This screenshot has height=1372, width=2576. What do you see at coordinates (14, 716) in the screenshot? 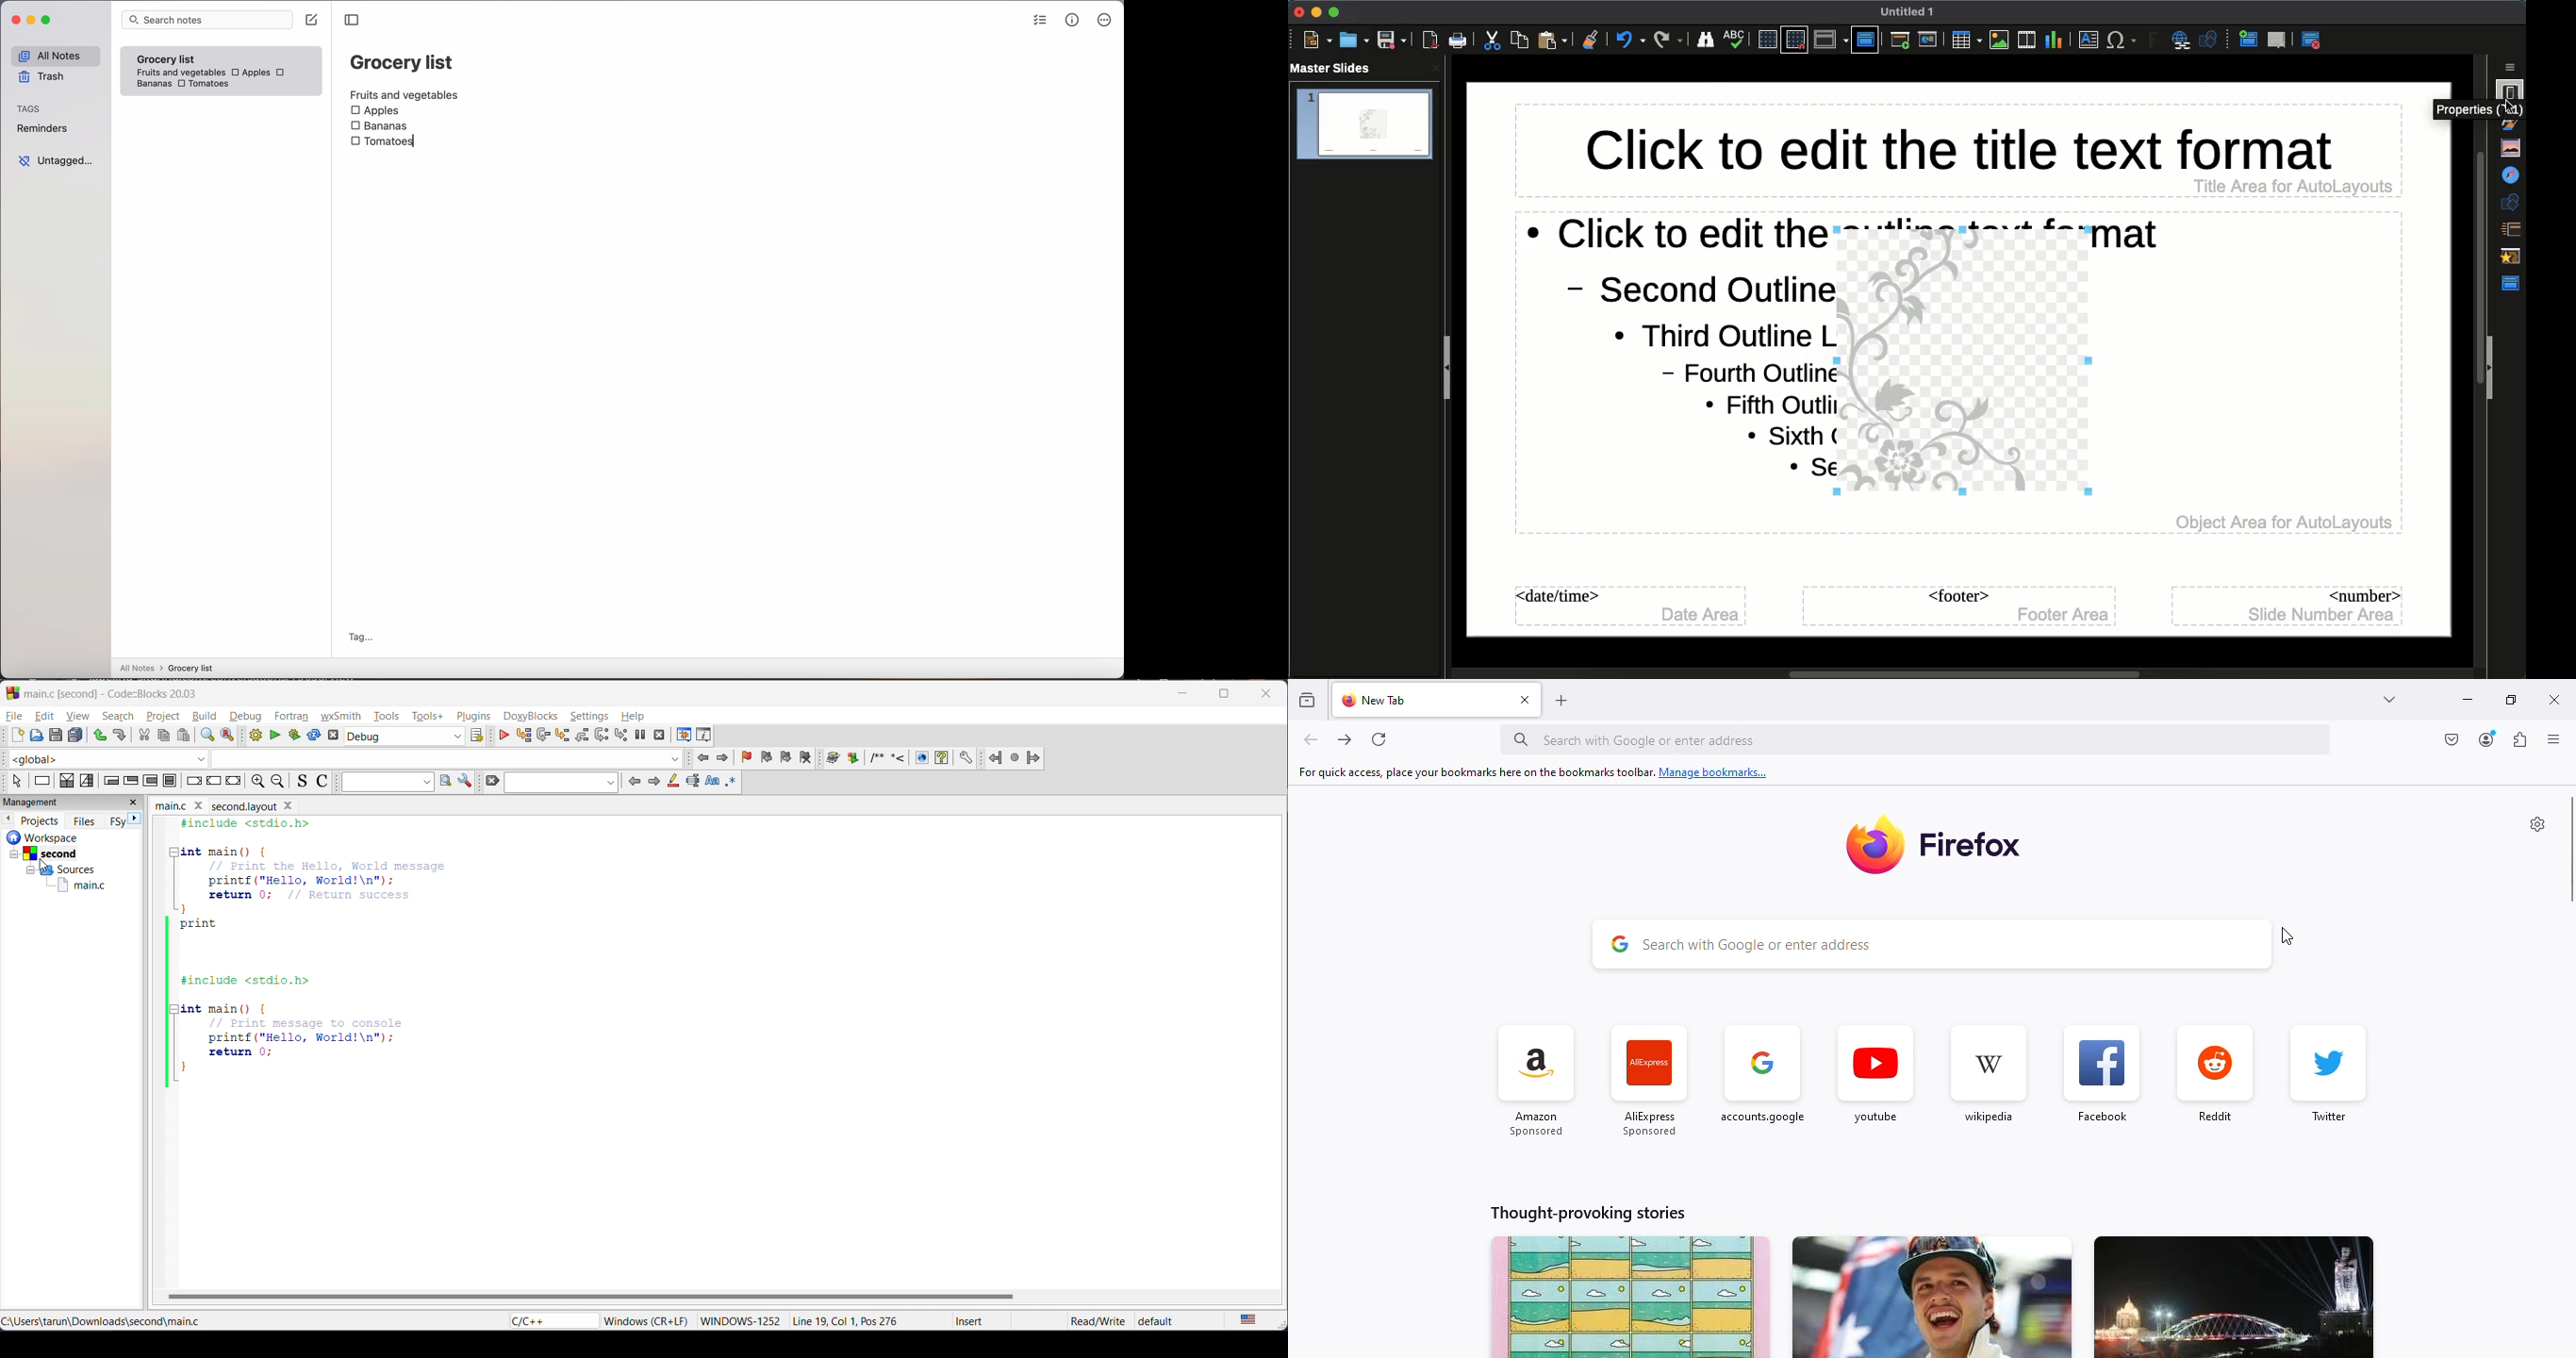
I see `file` at bounding box center [14, 716].